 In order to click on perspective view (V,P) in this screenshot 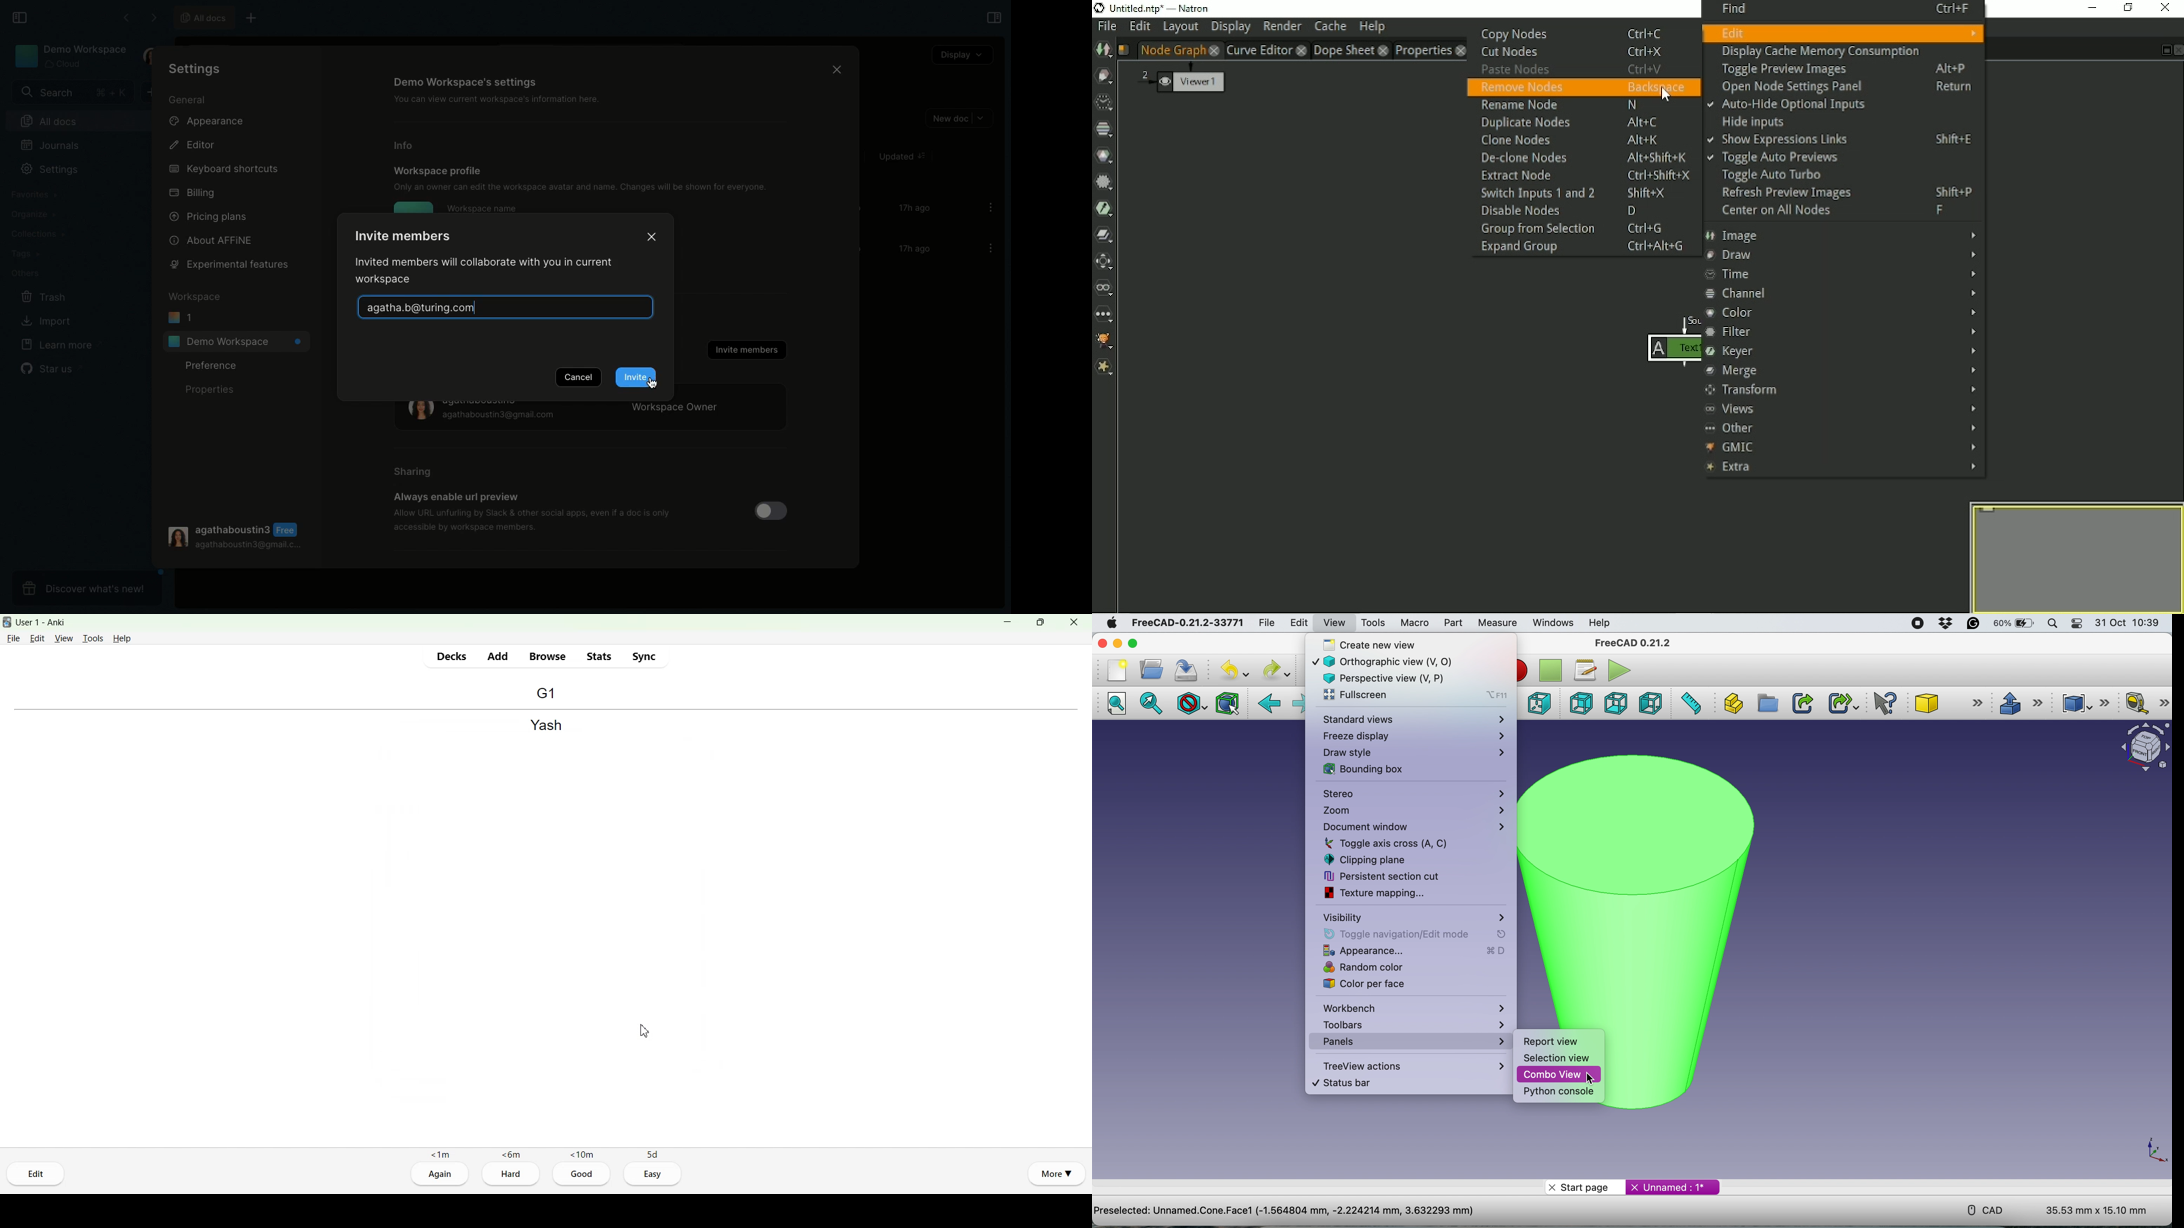, I will do `click(1394, 677)`.